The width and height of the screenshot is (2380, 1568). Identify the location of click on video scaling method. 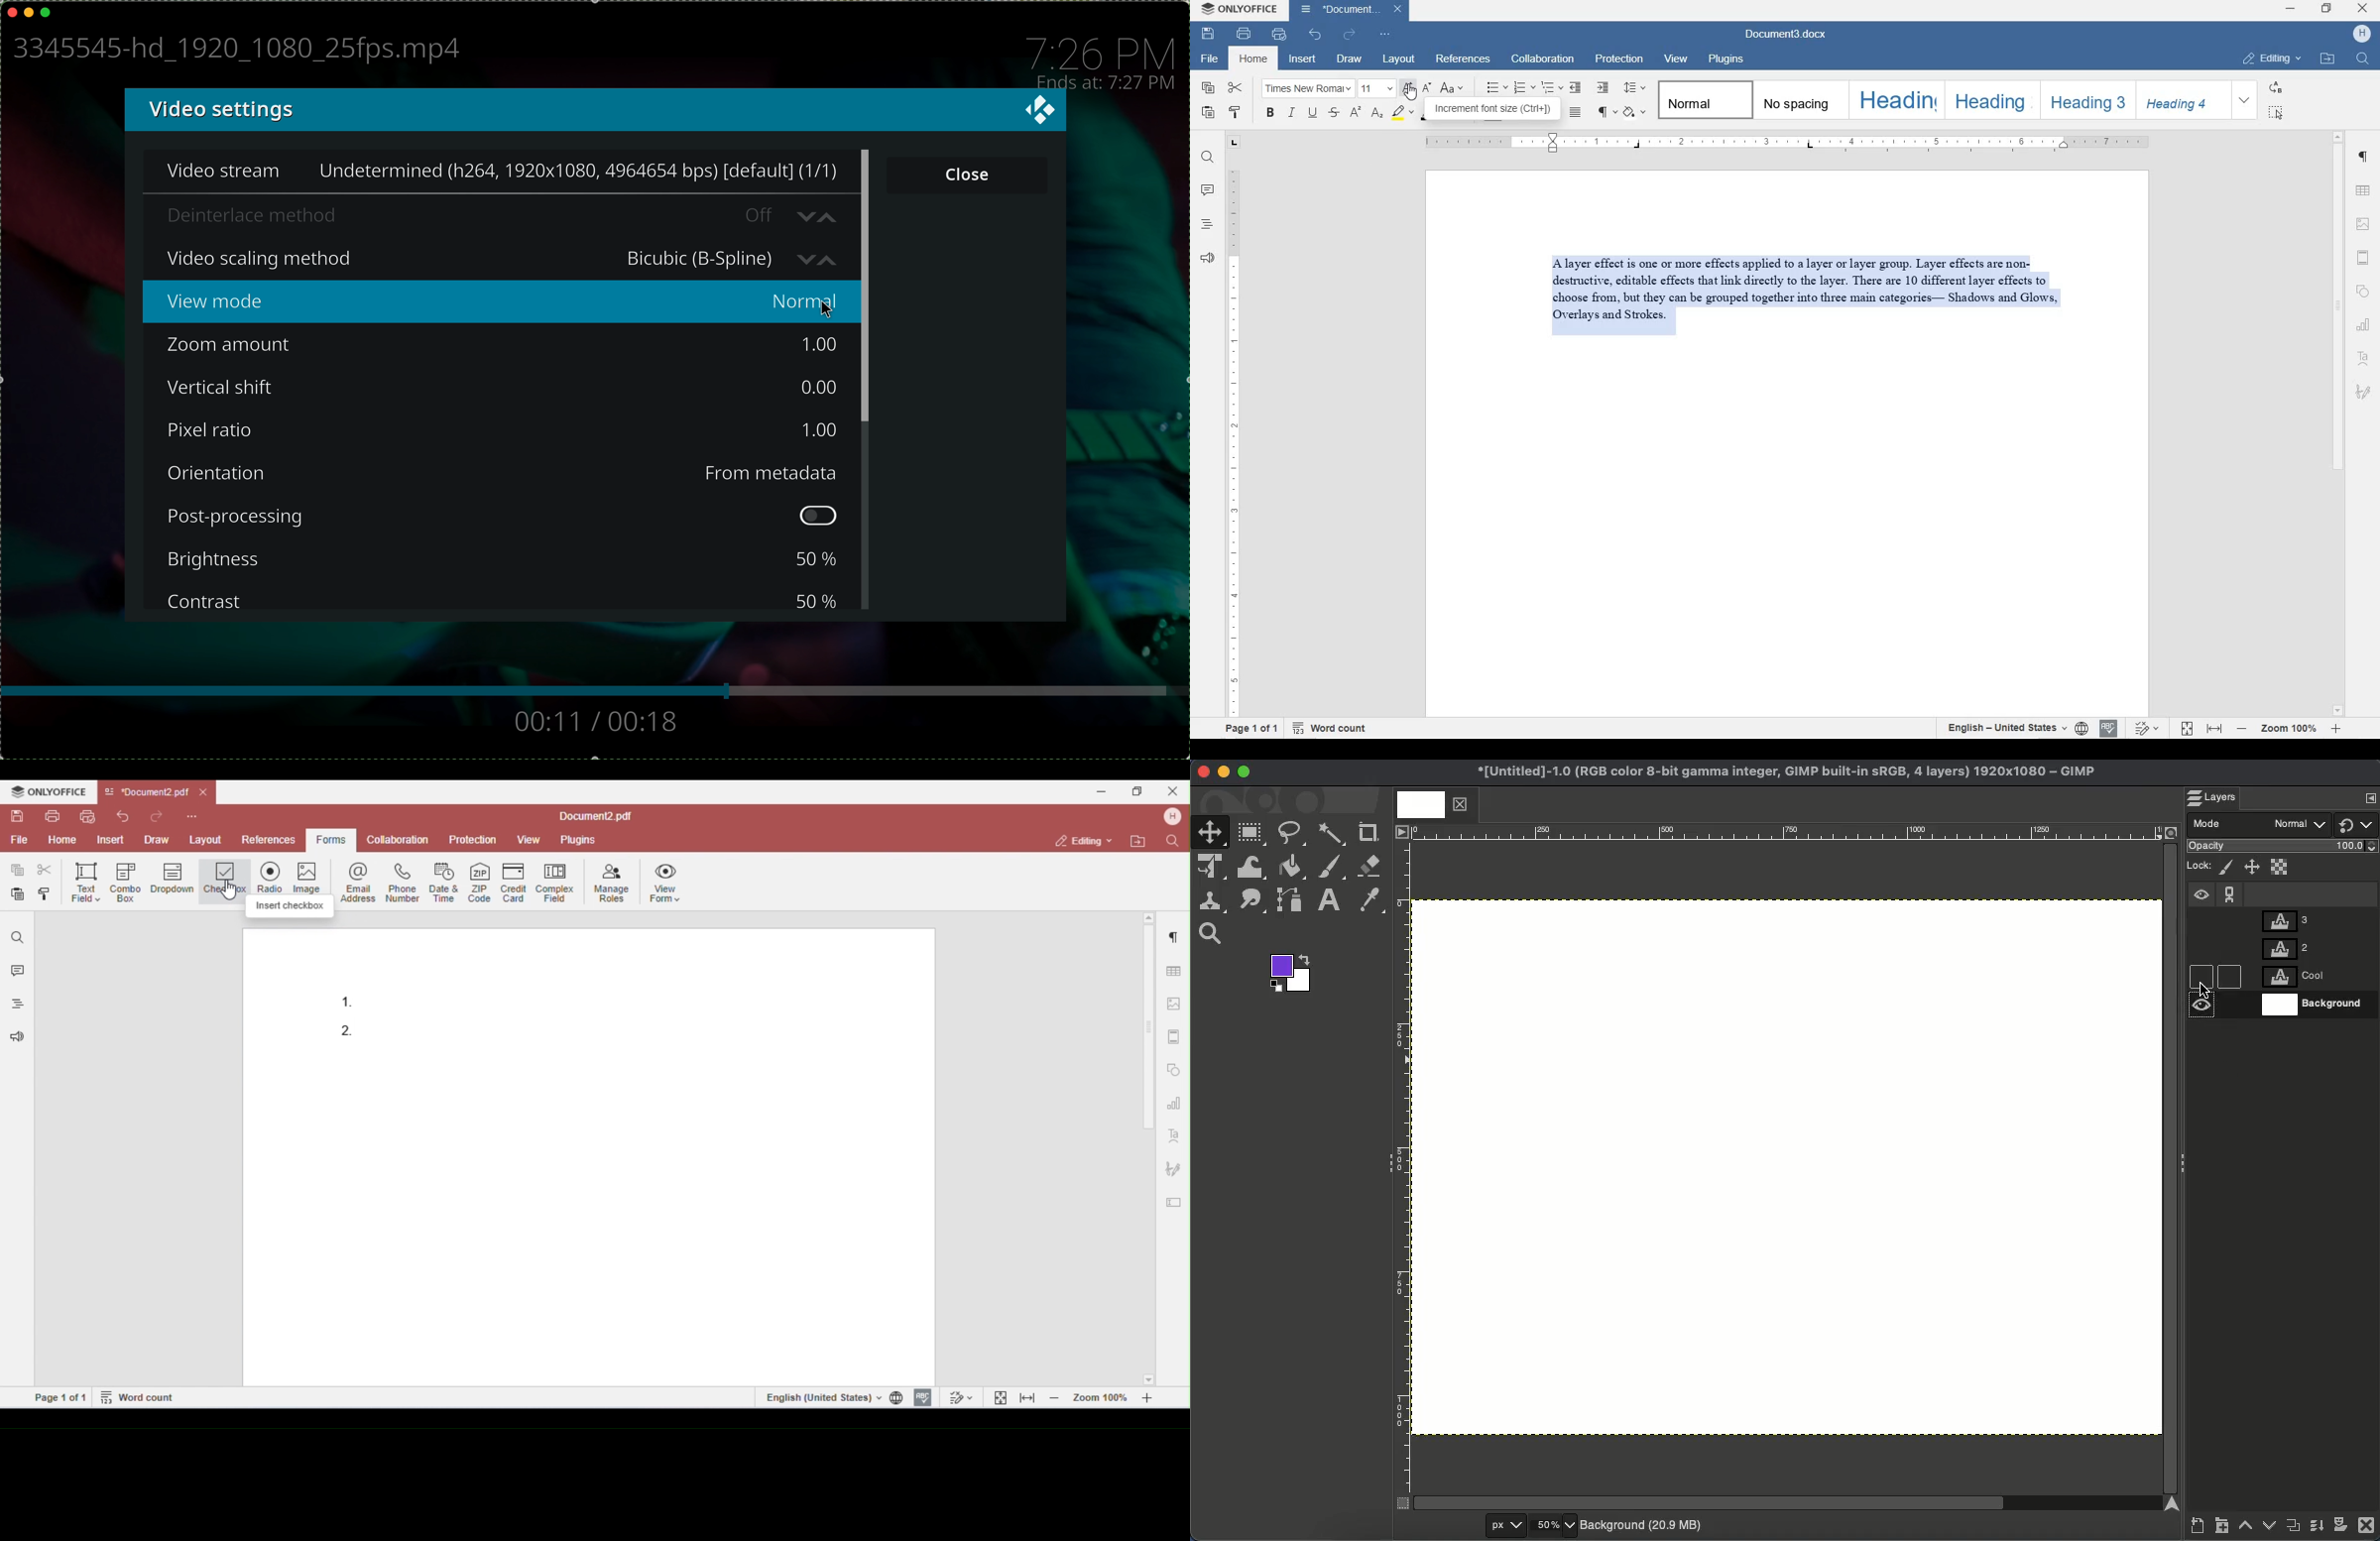
(501, 260).